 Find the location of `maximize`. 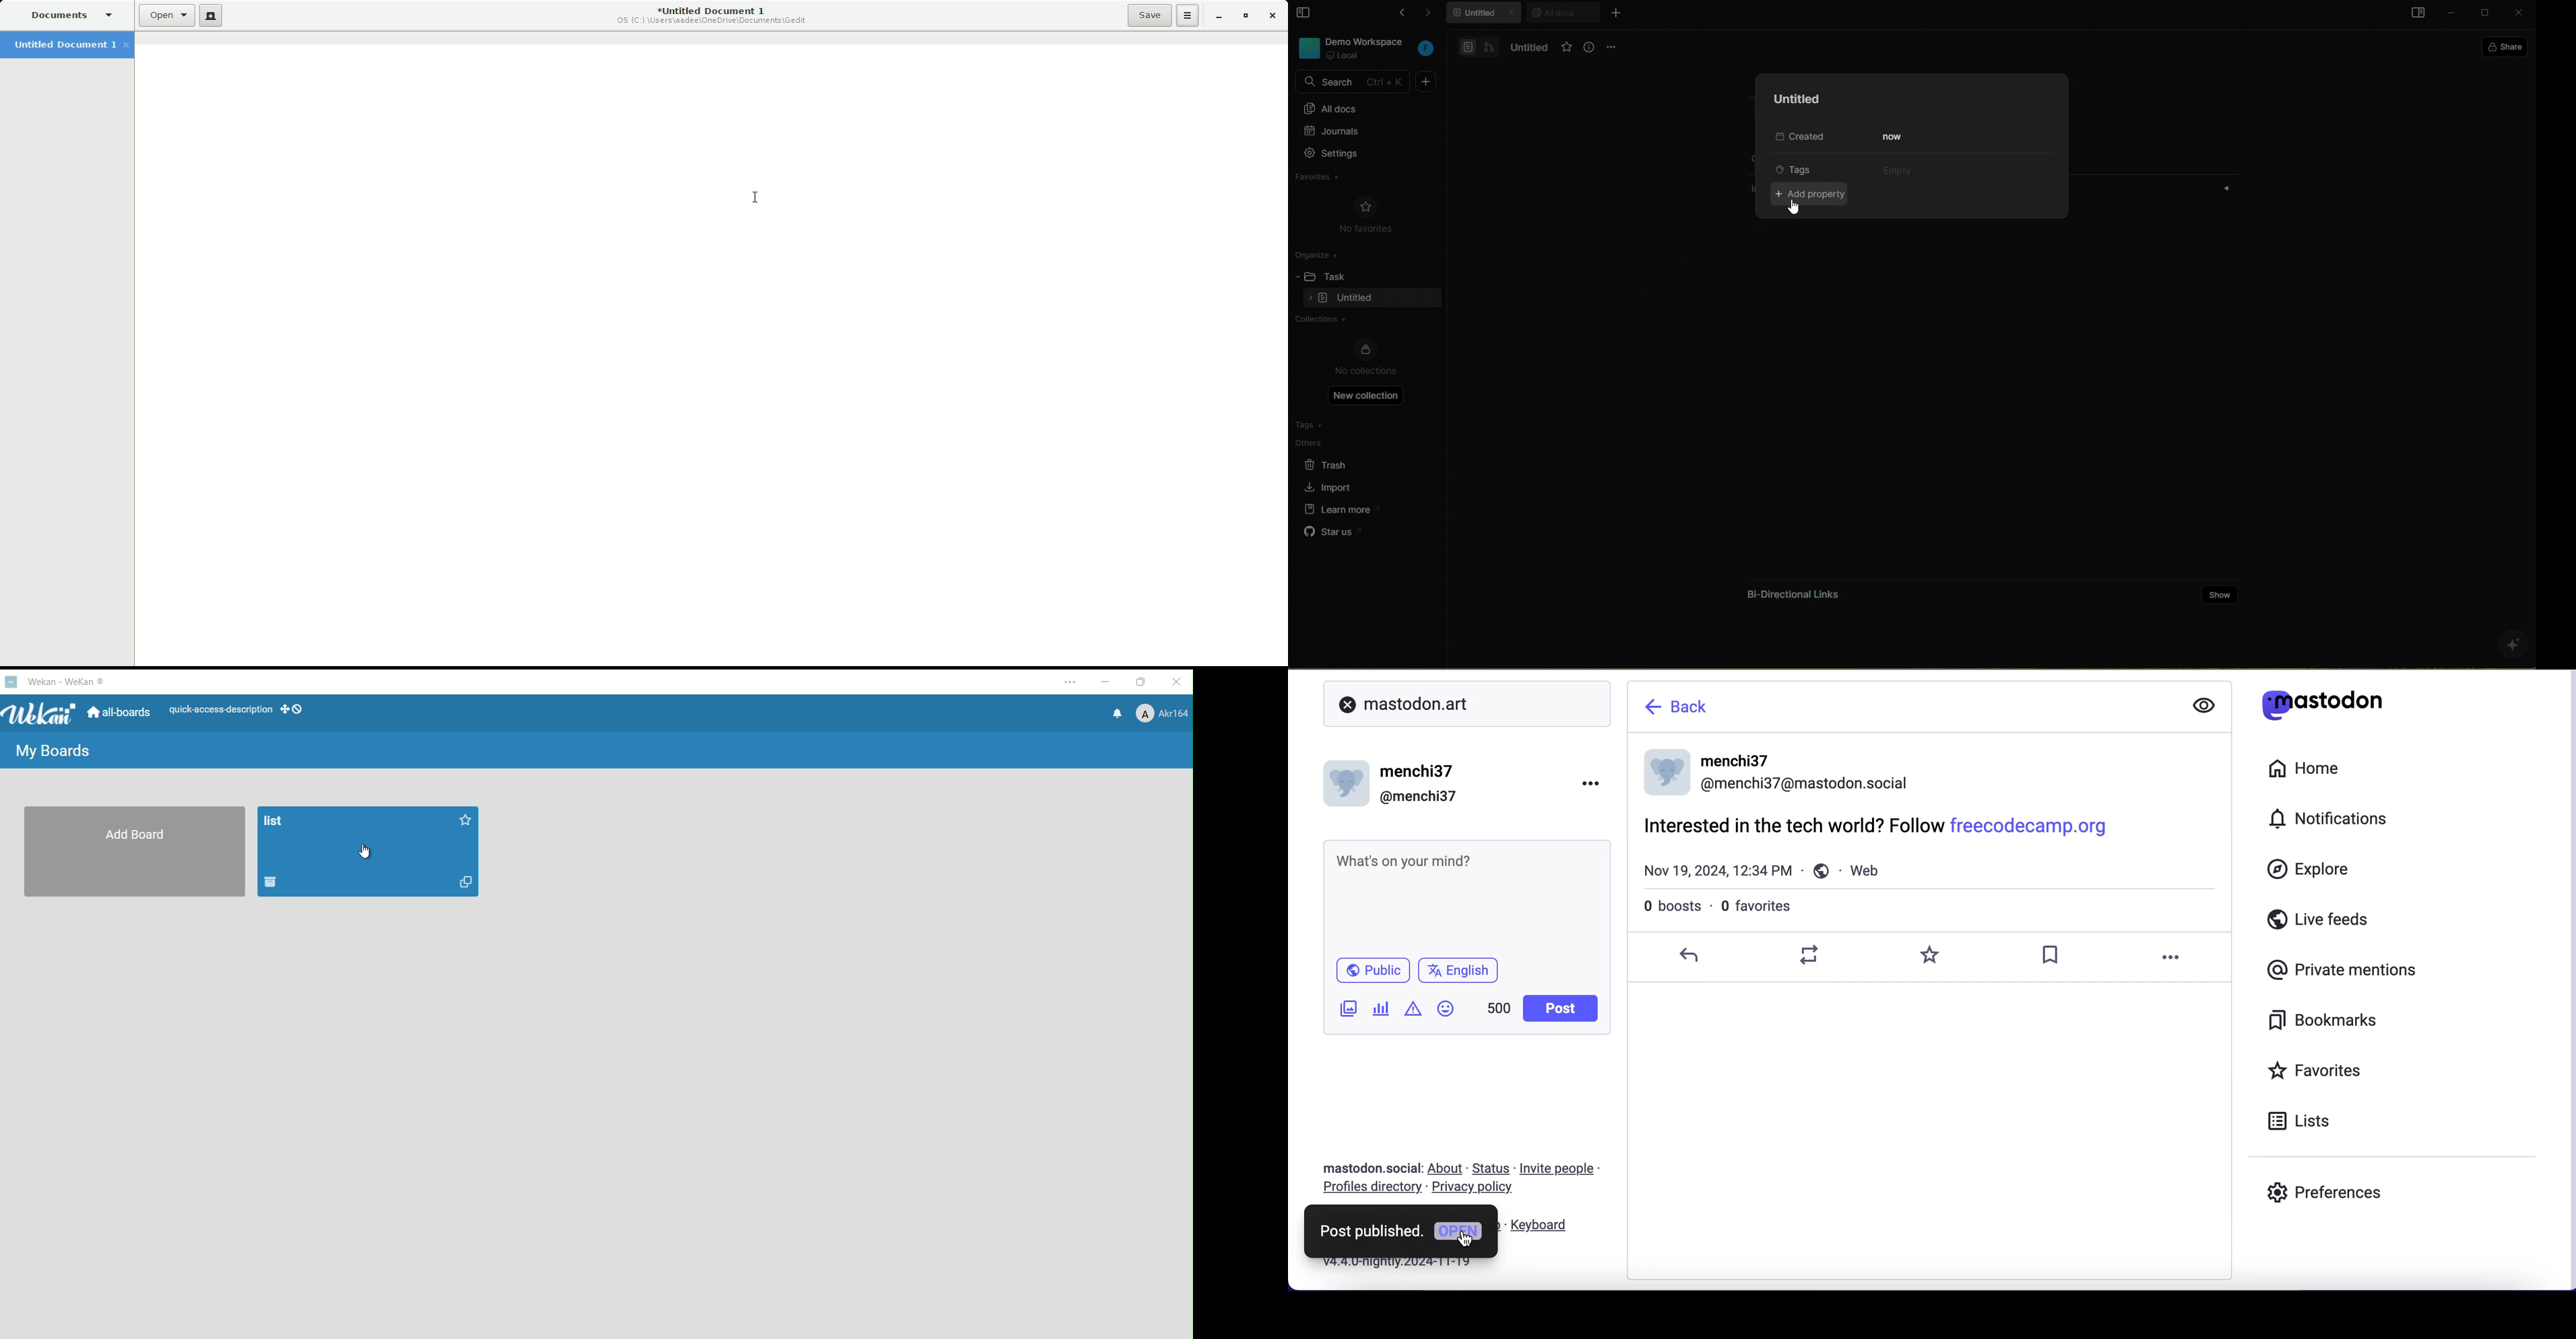

maximize is located at coordinates (2487, 14).